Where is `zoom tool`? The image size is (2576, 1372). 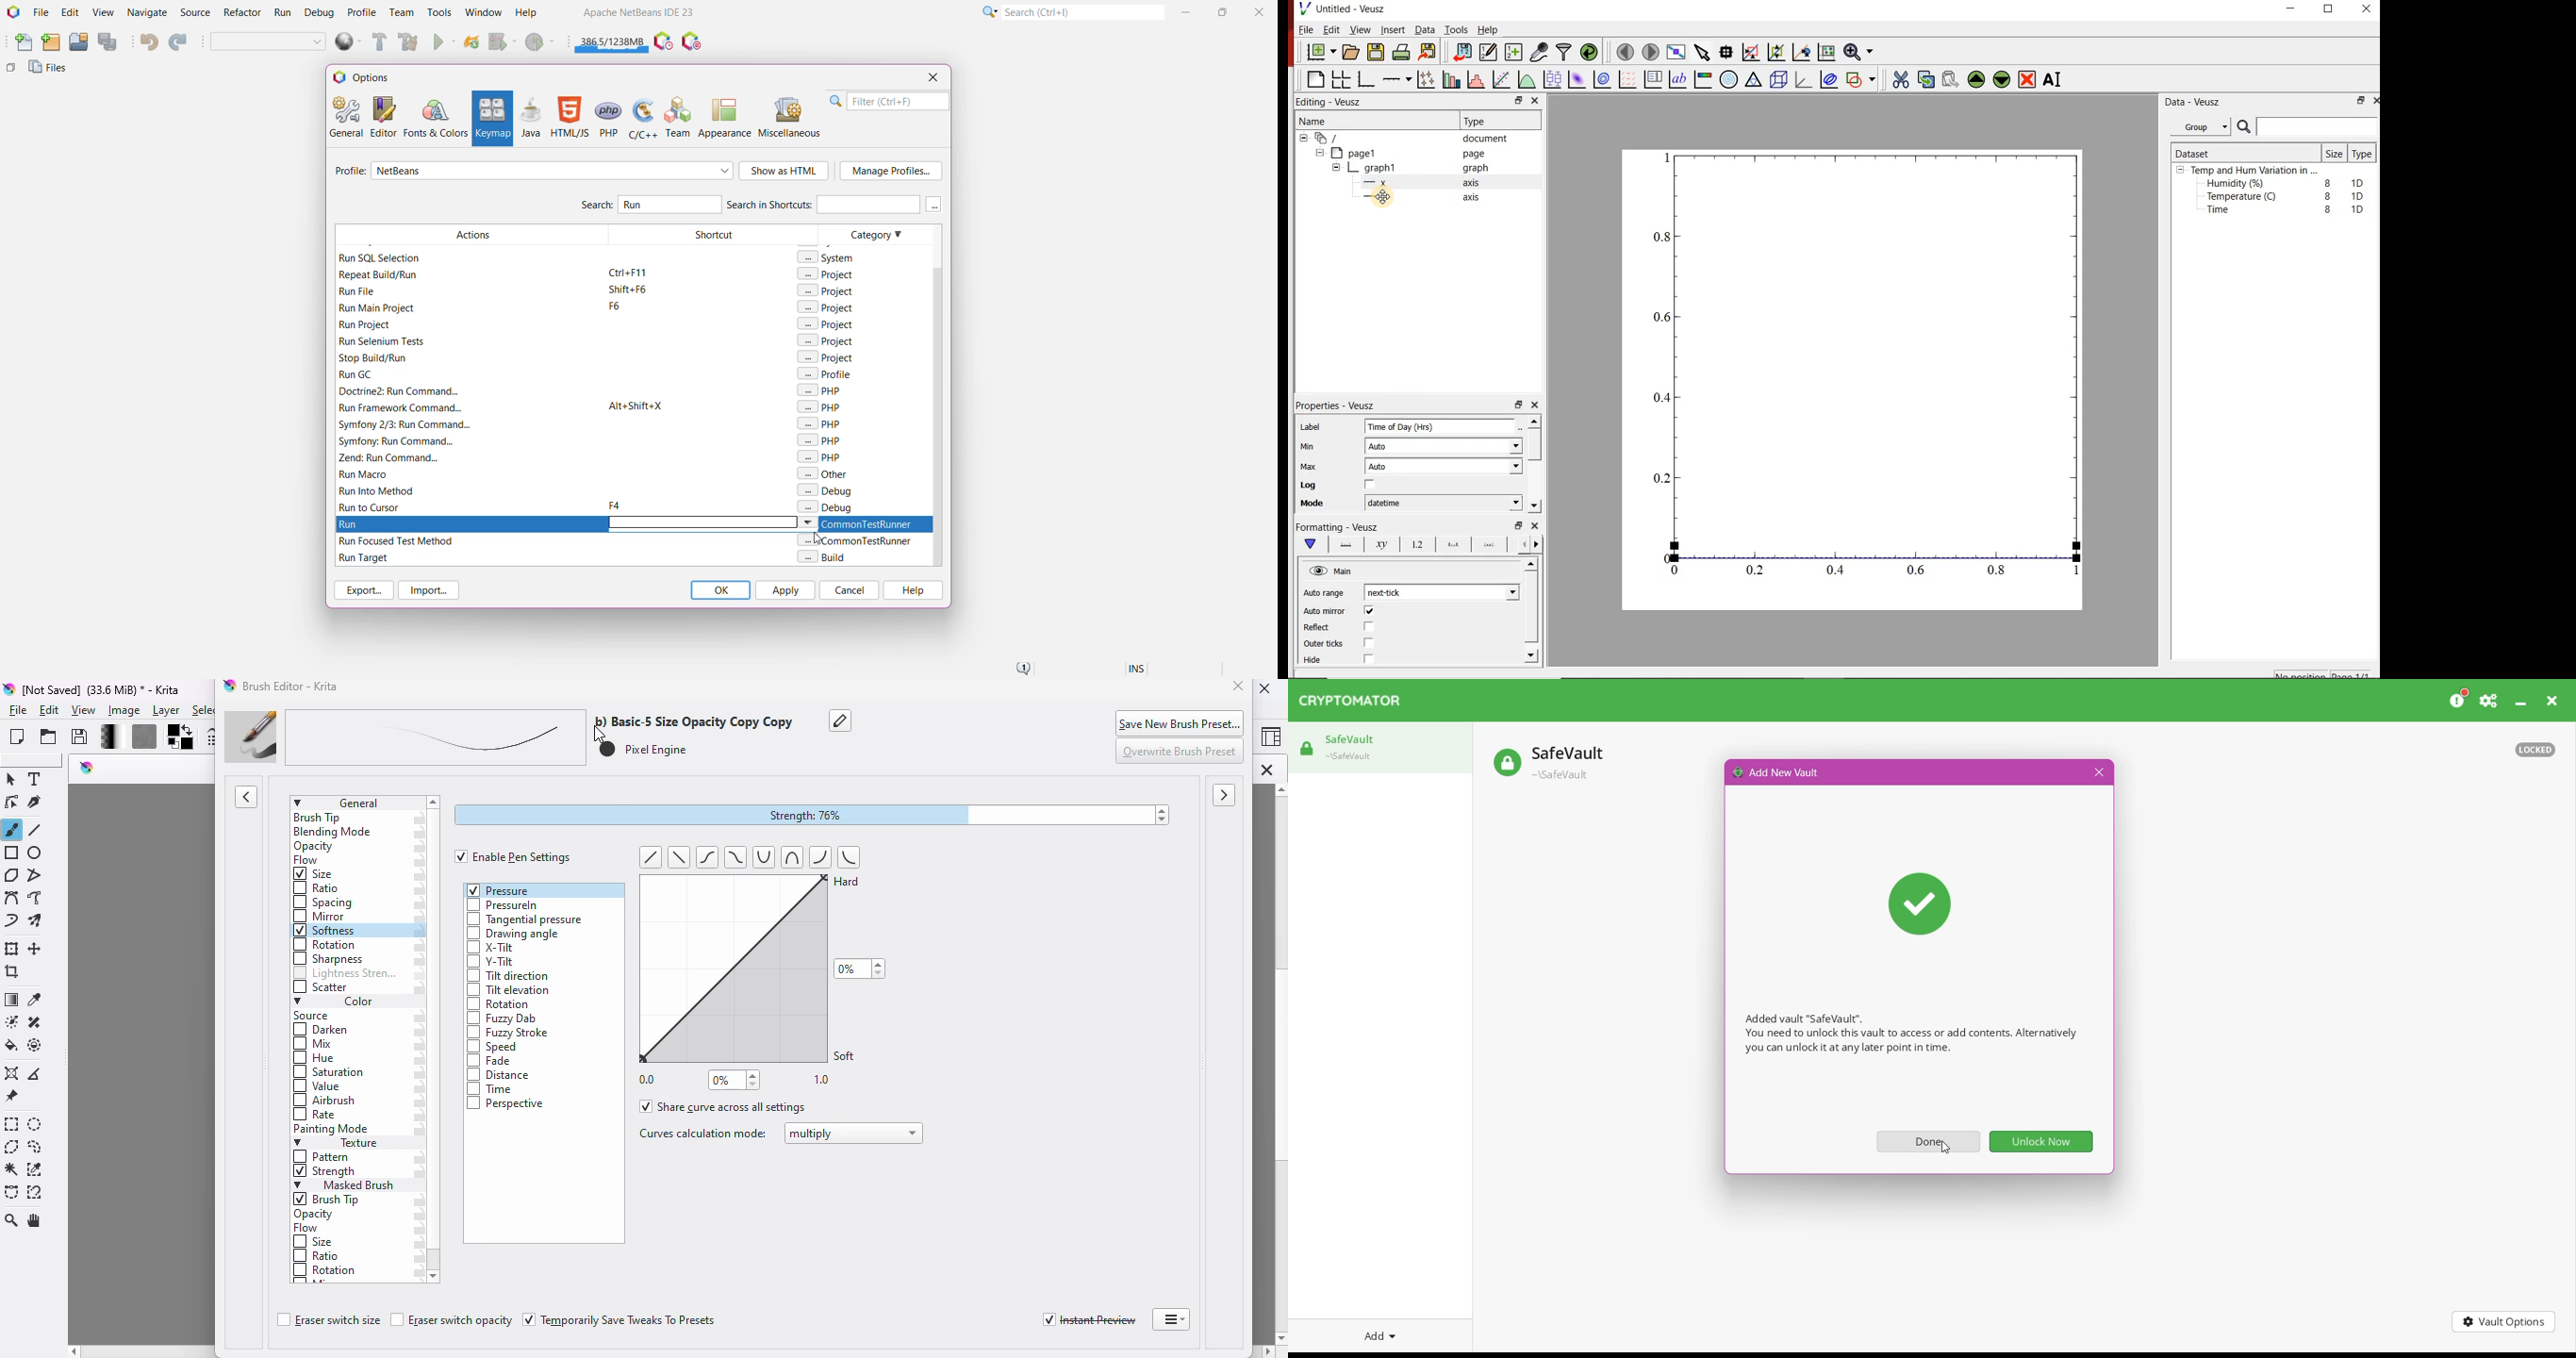
zoom tool is located at coordinates (12, 1220).